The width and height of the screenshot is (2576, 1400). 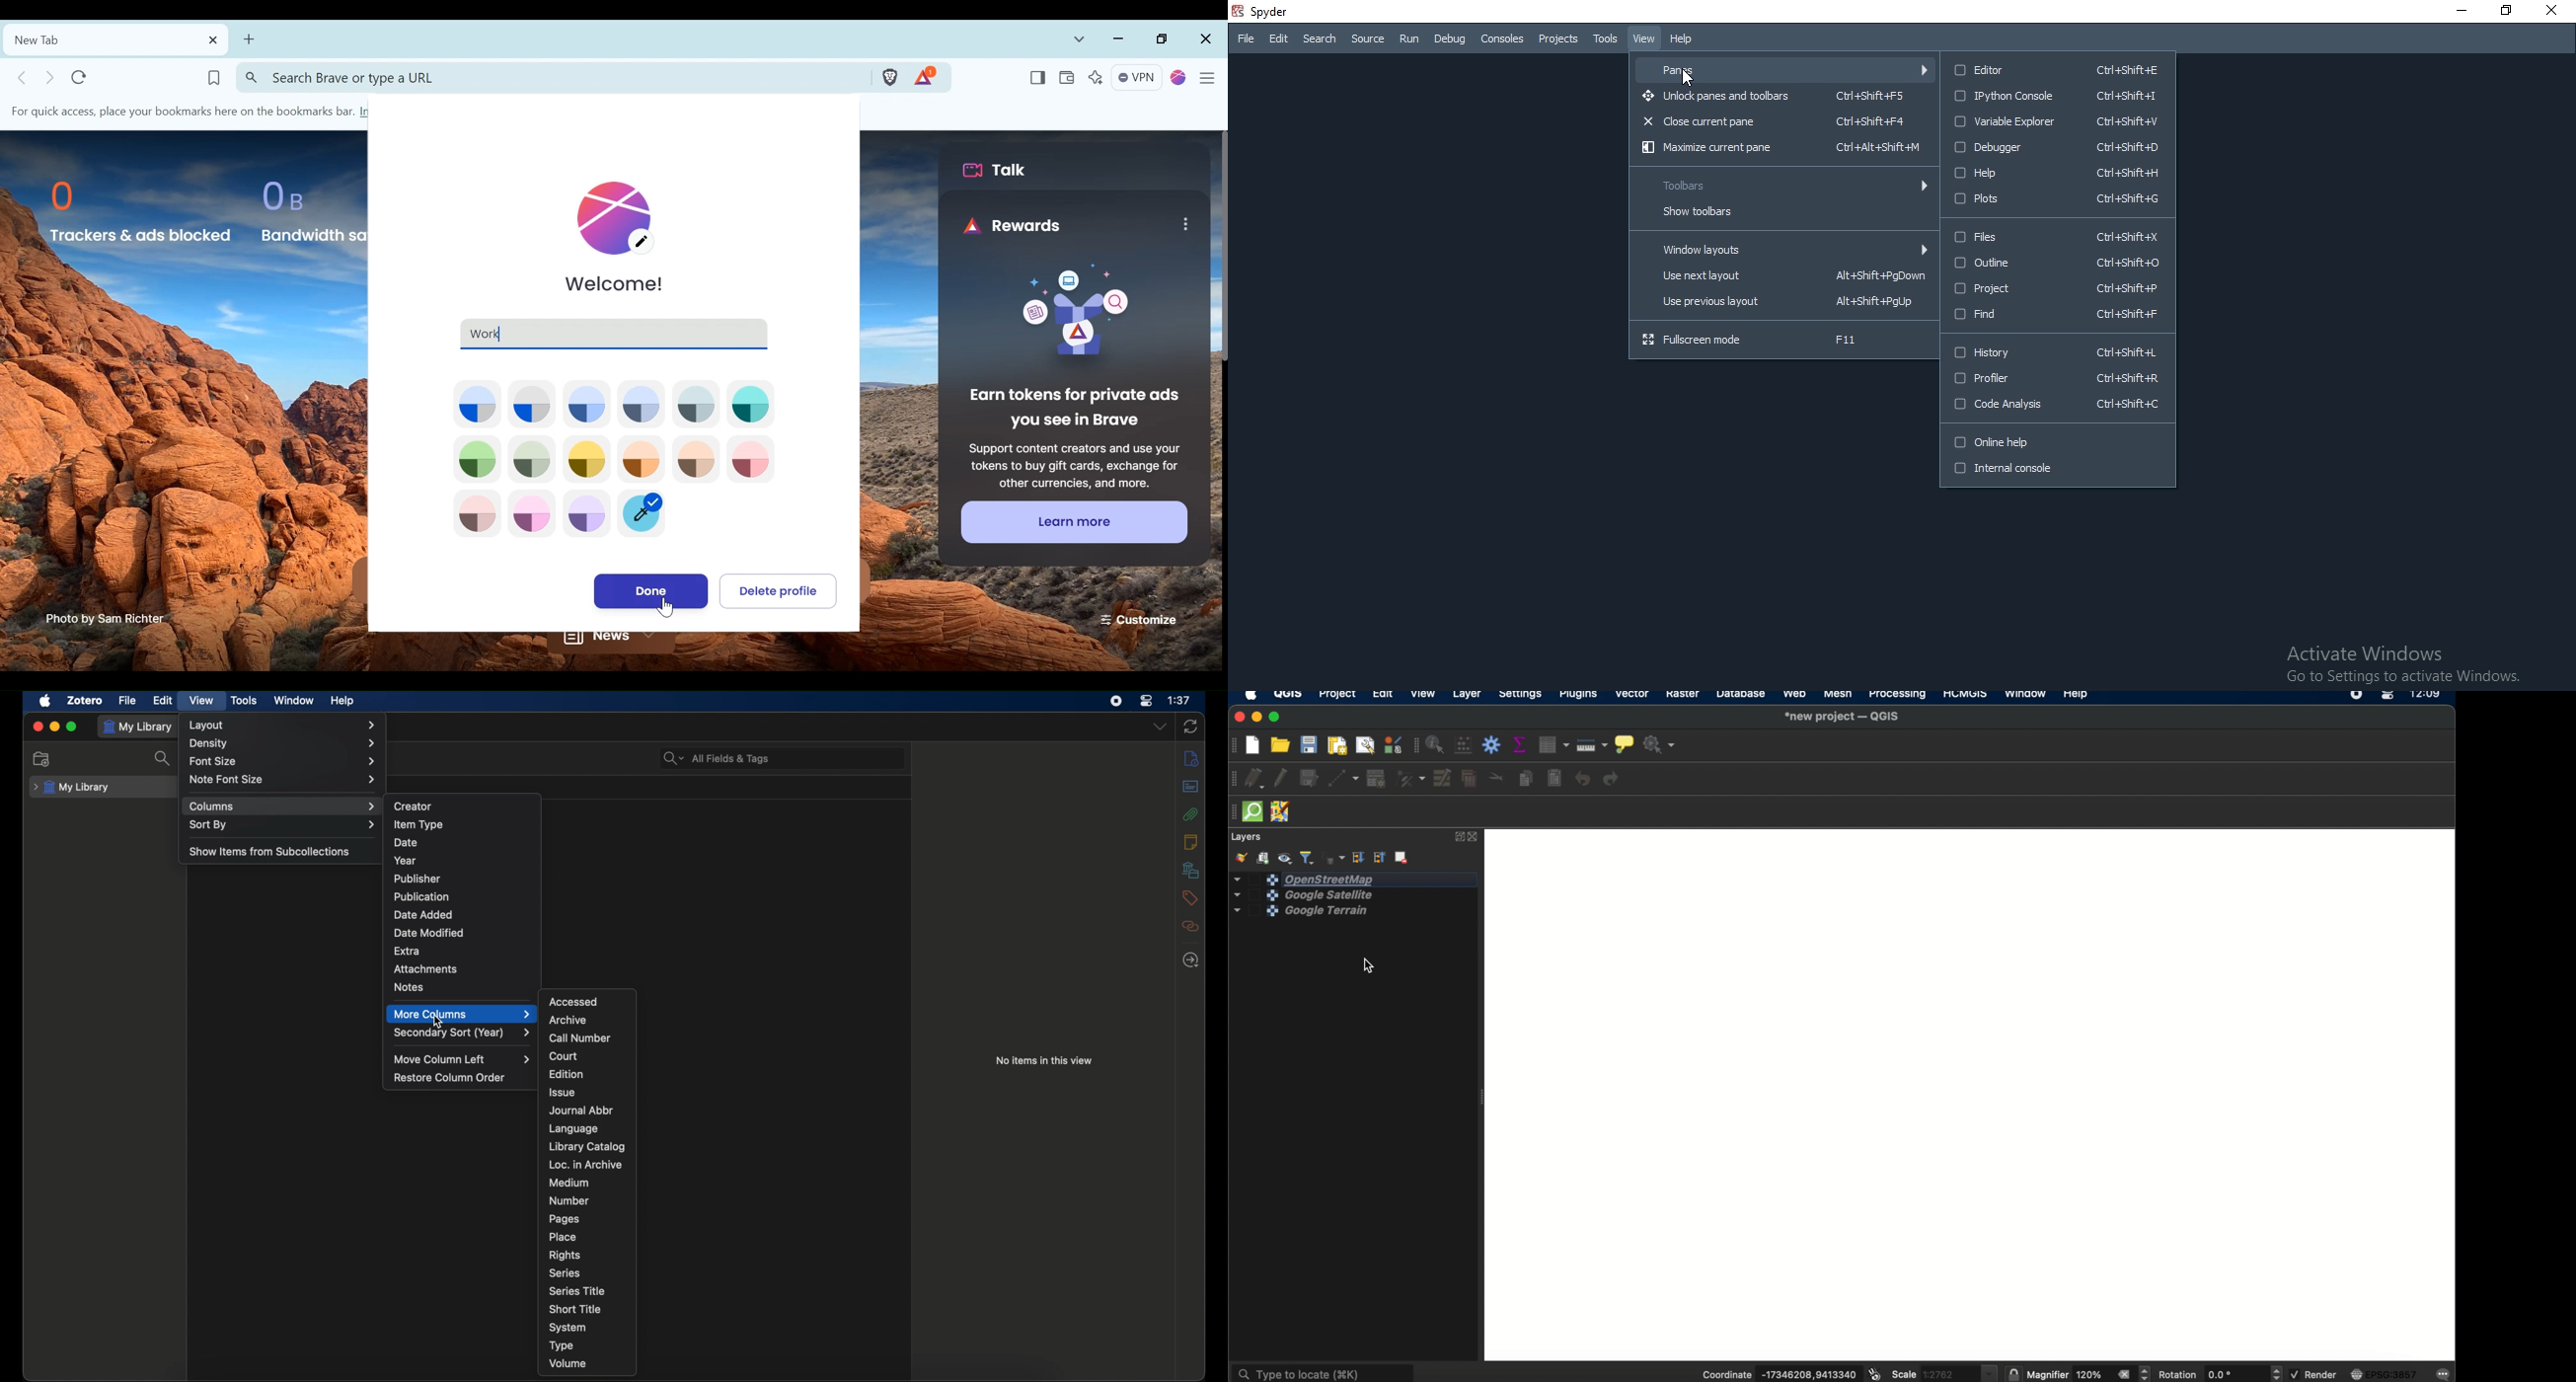 What do you see at coordinates (45, 701) in the screenshot?
I see `apple icon` at bounding box center [45, 701].